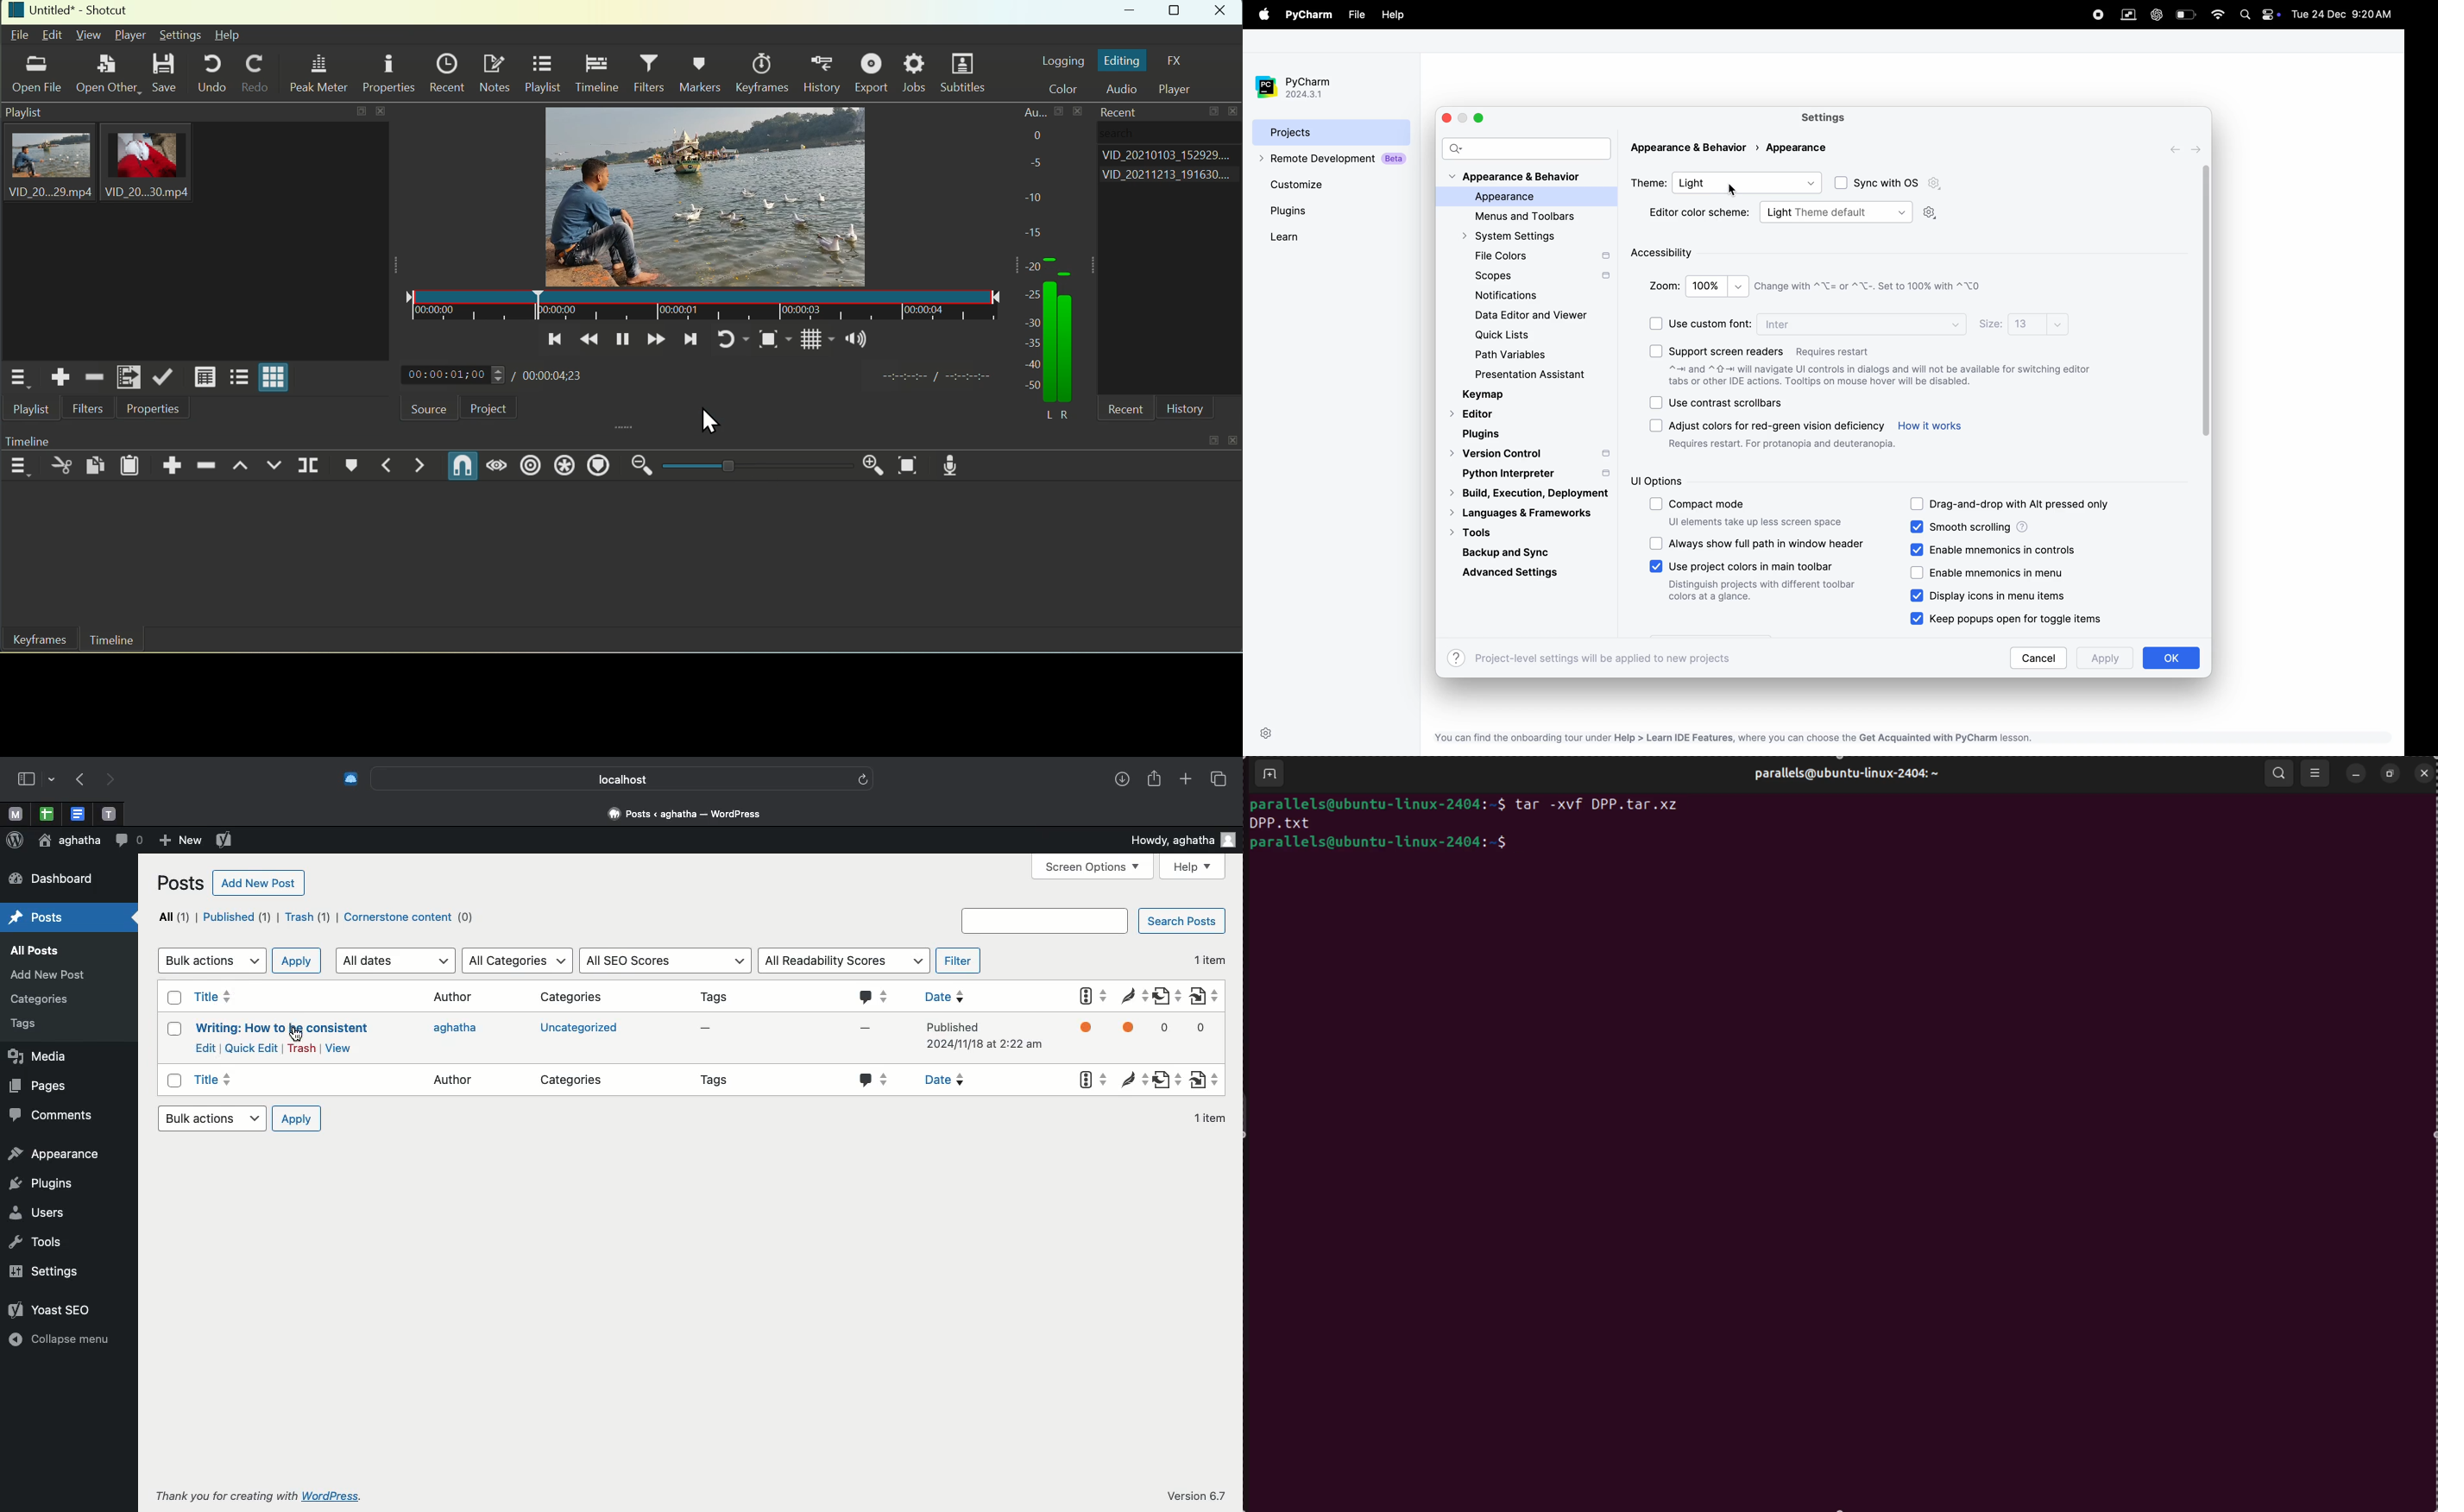 Image resolution: width=2464 pixels, height=1512 pixels. Describe the element at coordinates (1931, 214) in the screenshot. I see `settings` at that location.